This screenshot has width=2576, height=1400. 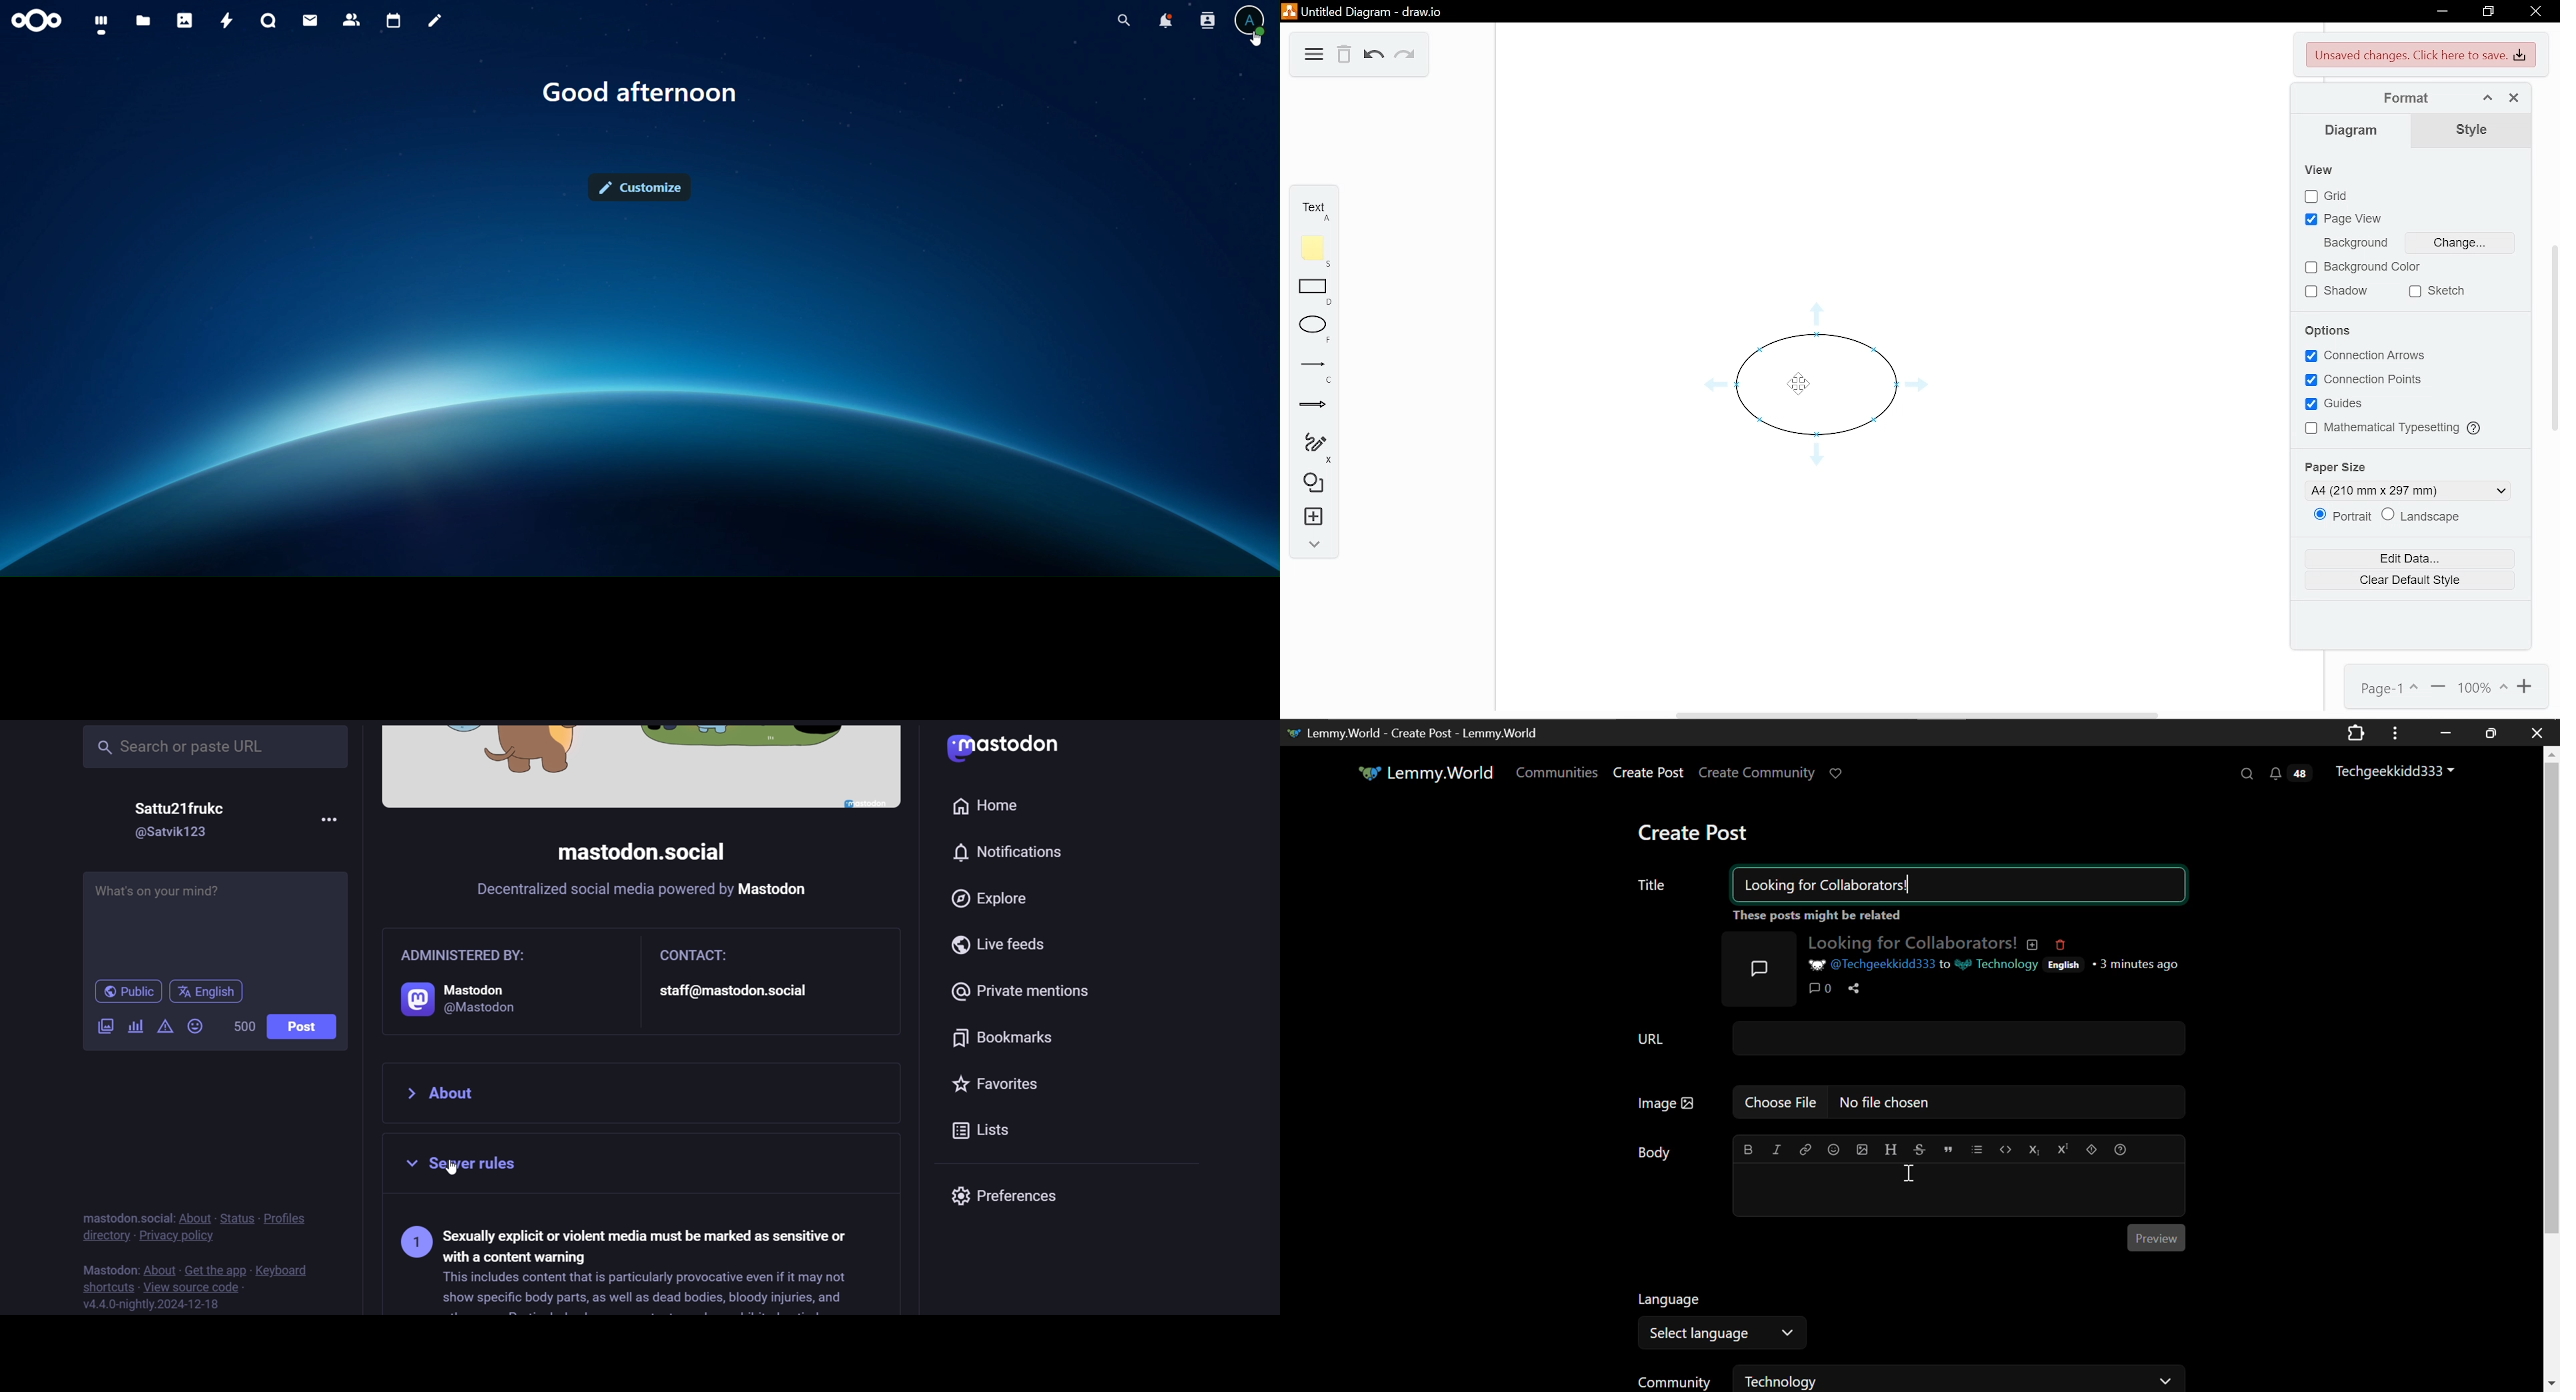 I want to click on view source code, so click(x=191, y=1287).